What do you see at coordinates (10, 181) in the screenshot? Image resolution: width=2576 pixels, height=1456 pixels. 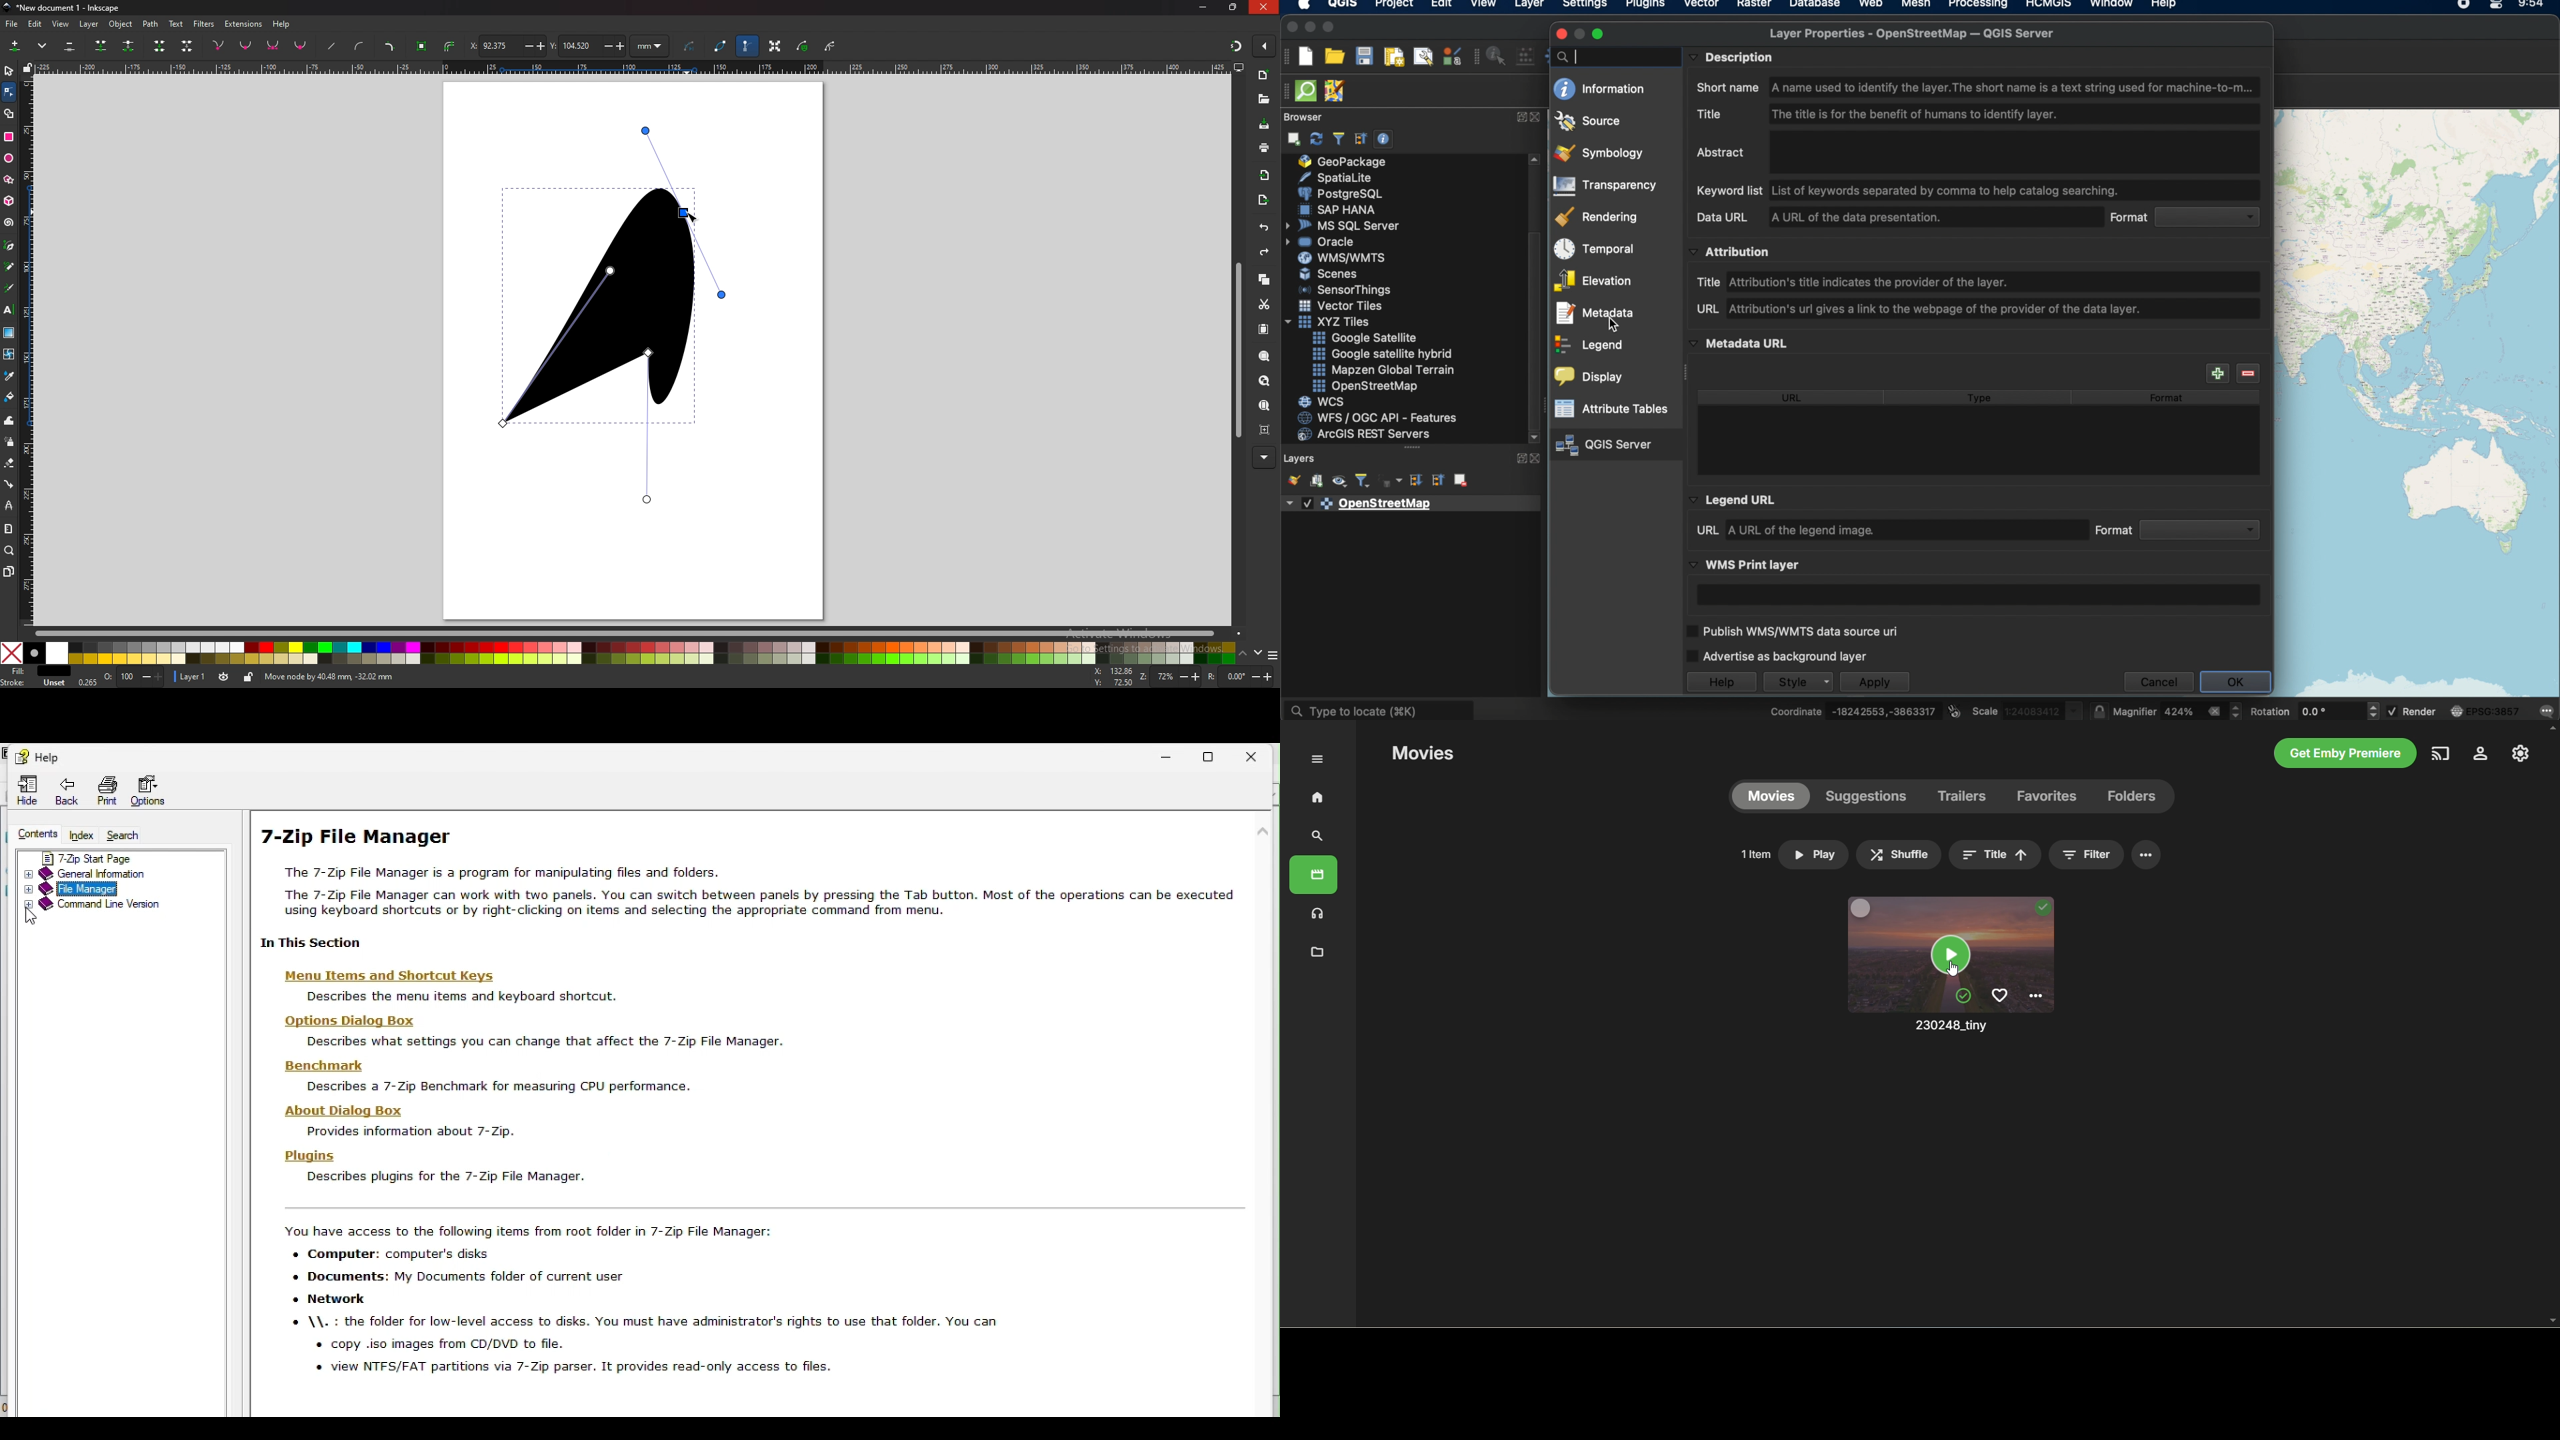 I see `star` at bounding box center [10, 181].